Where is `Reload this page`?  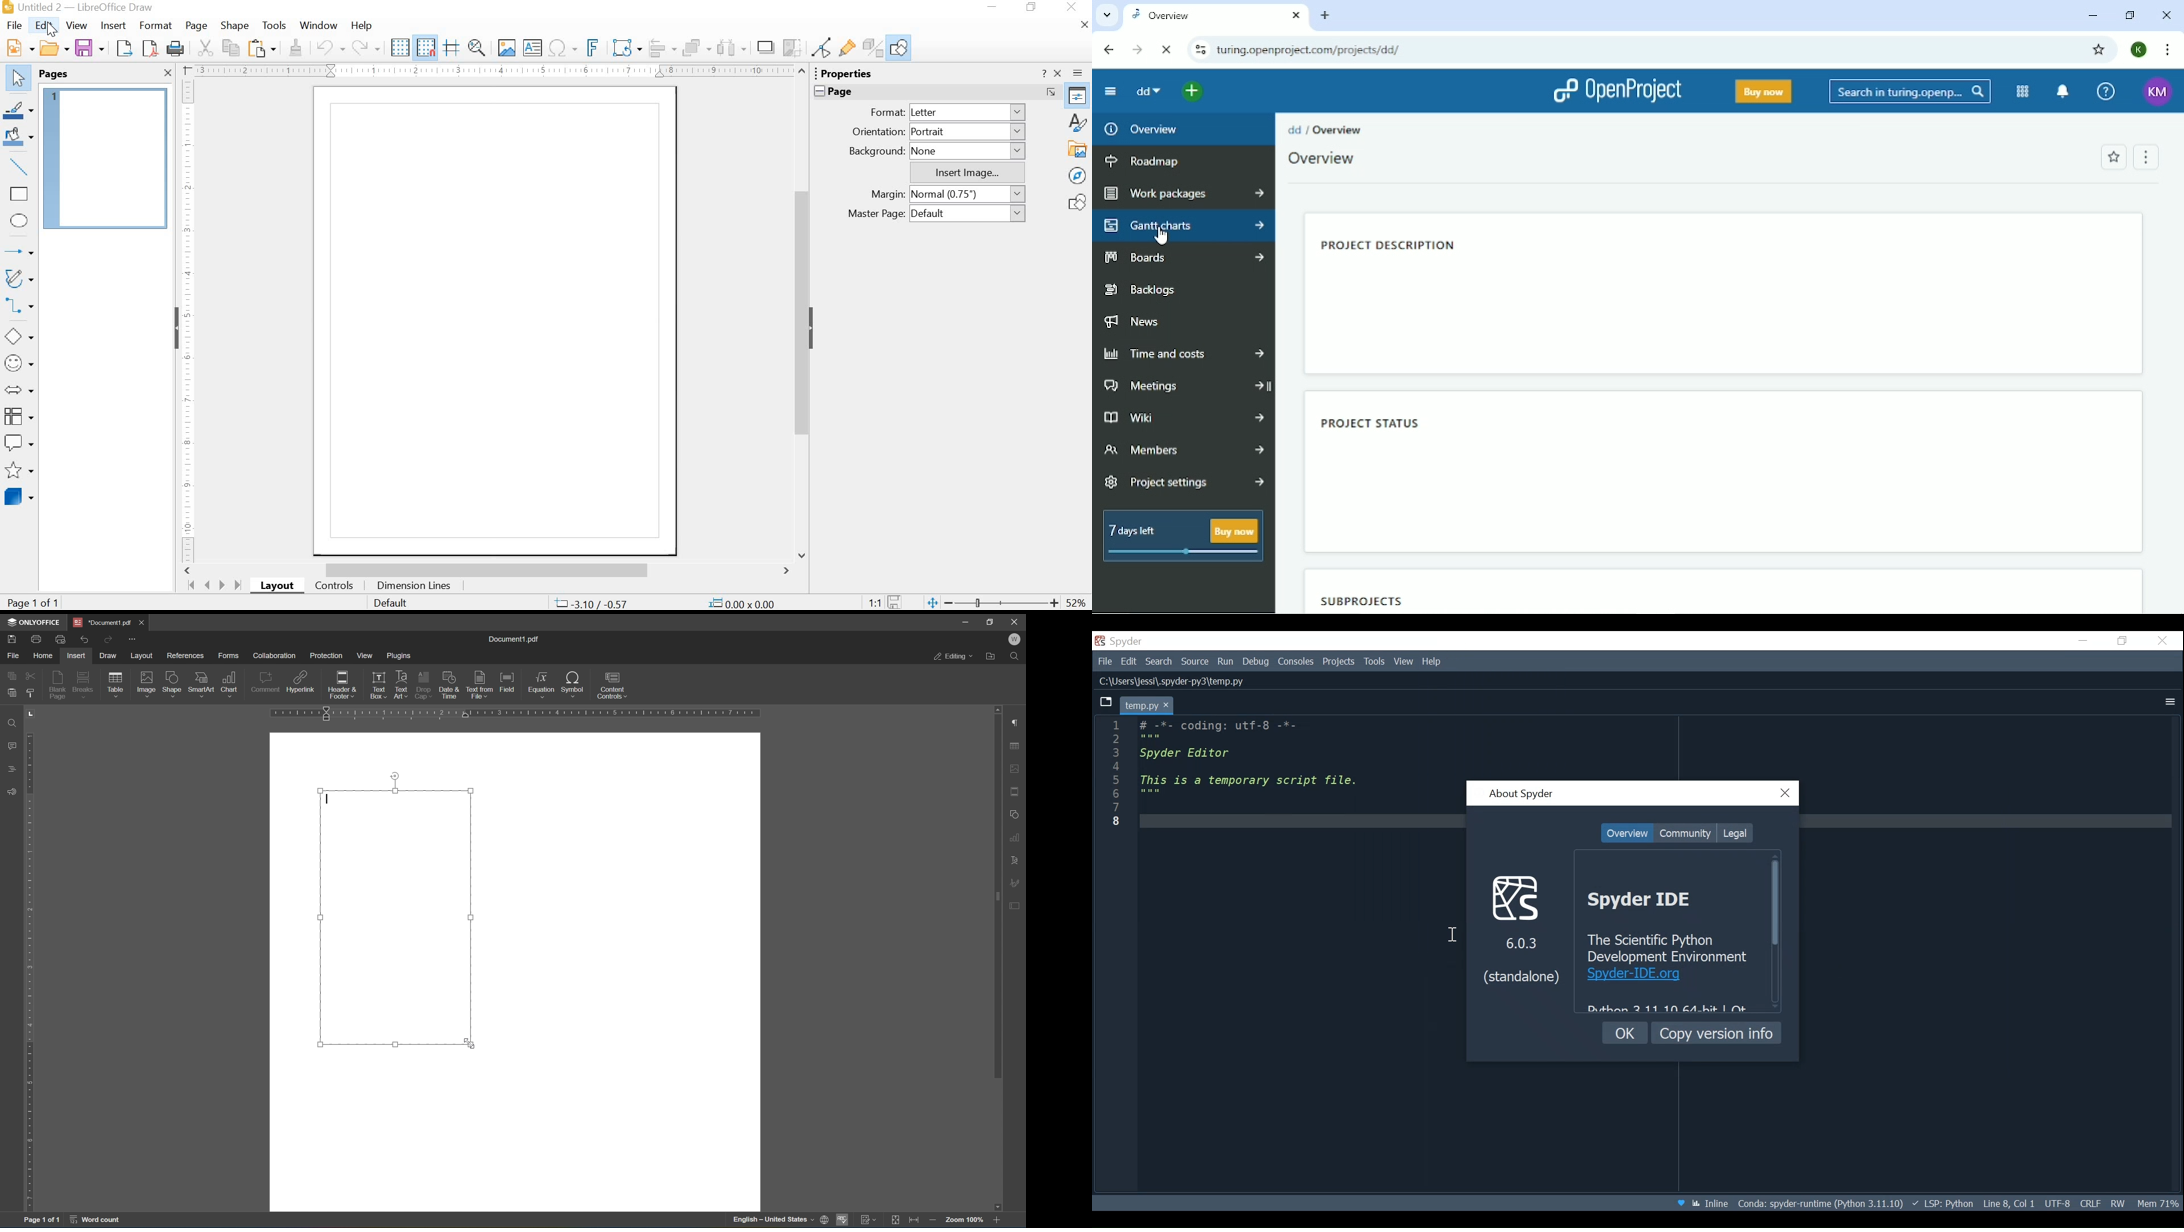 Reload this page is located at coordinates (1168, 49).